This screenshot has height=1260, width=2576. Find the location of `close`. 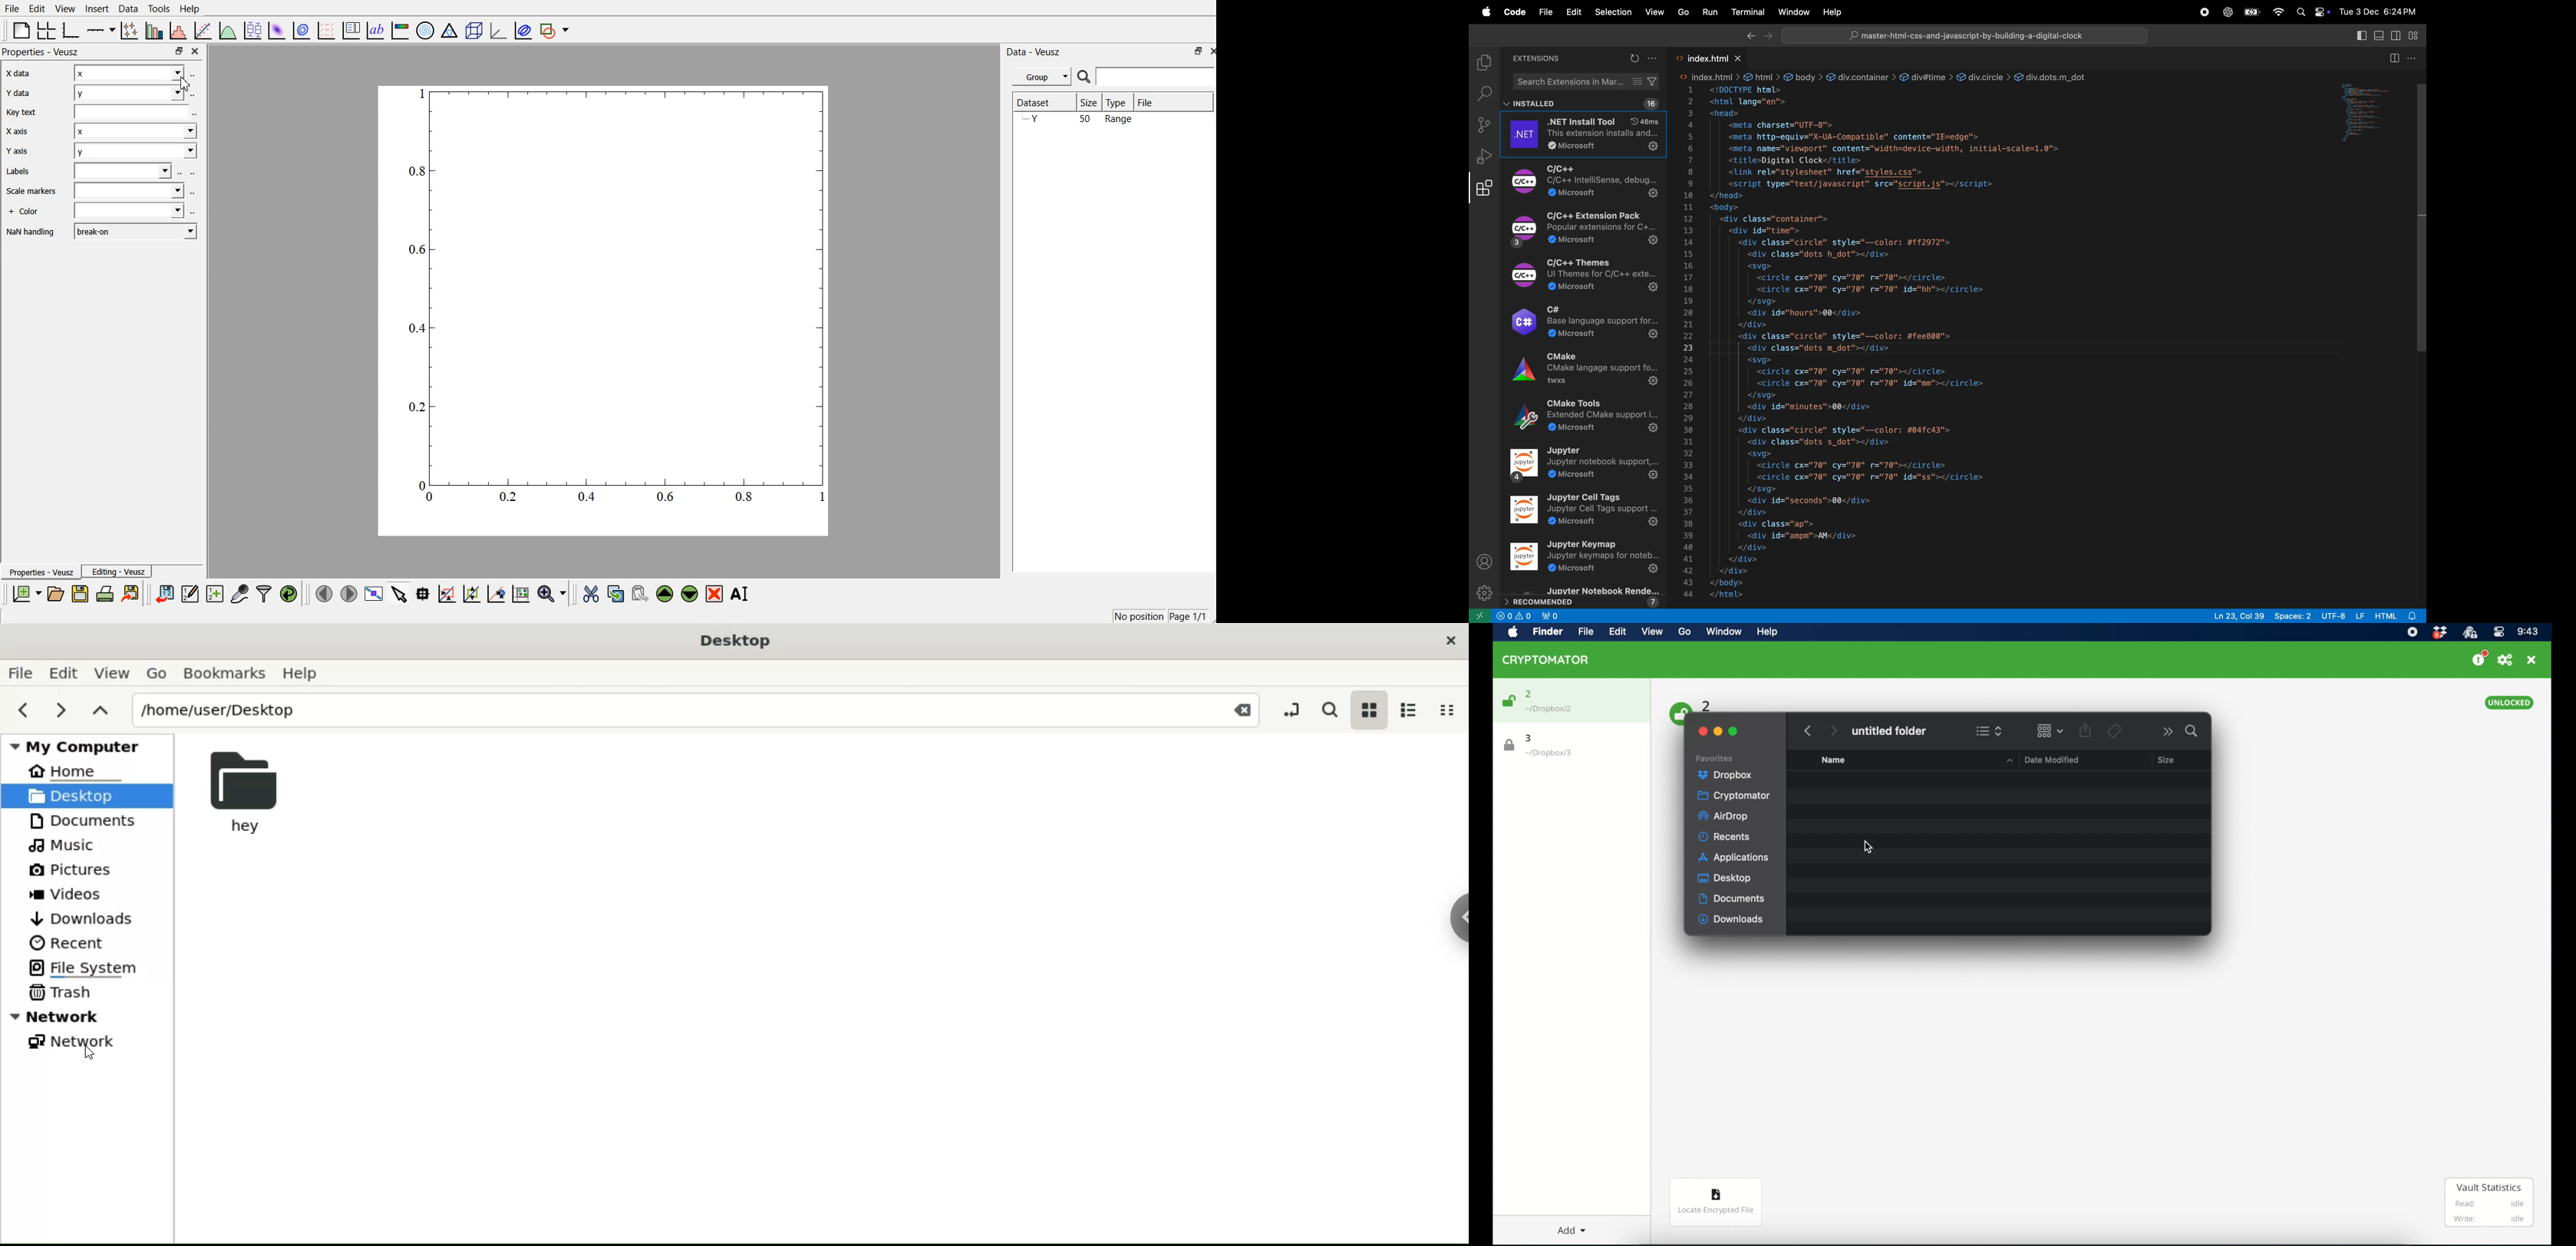

close is located at coordinates (1702, 731).